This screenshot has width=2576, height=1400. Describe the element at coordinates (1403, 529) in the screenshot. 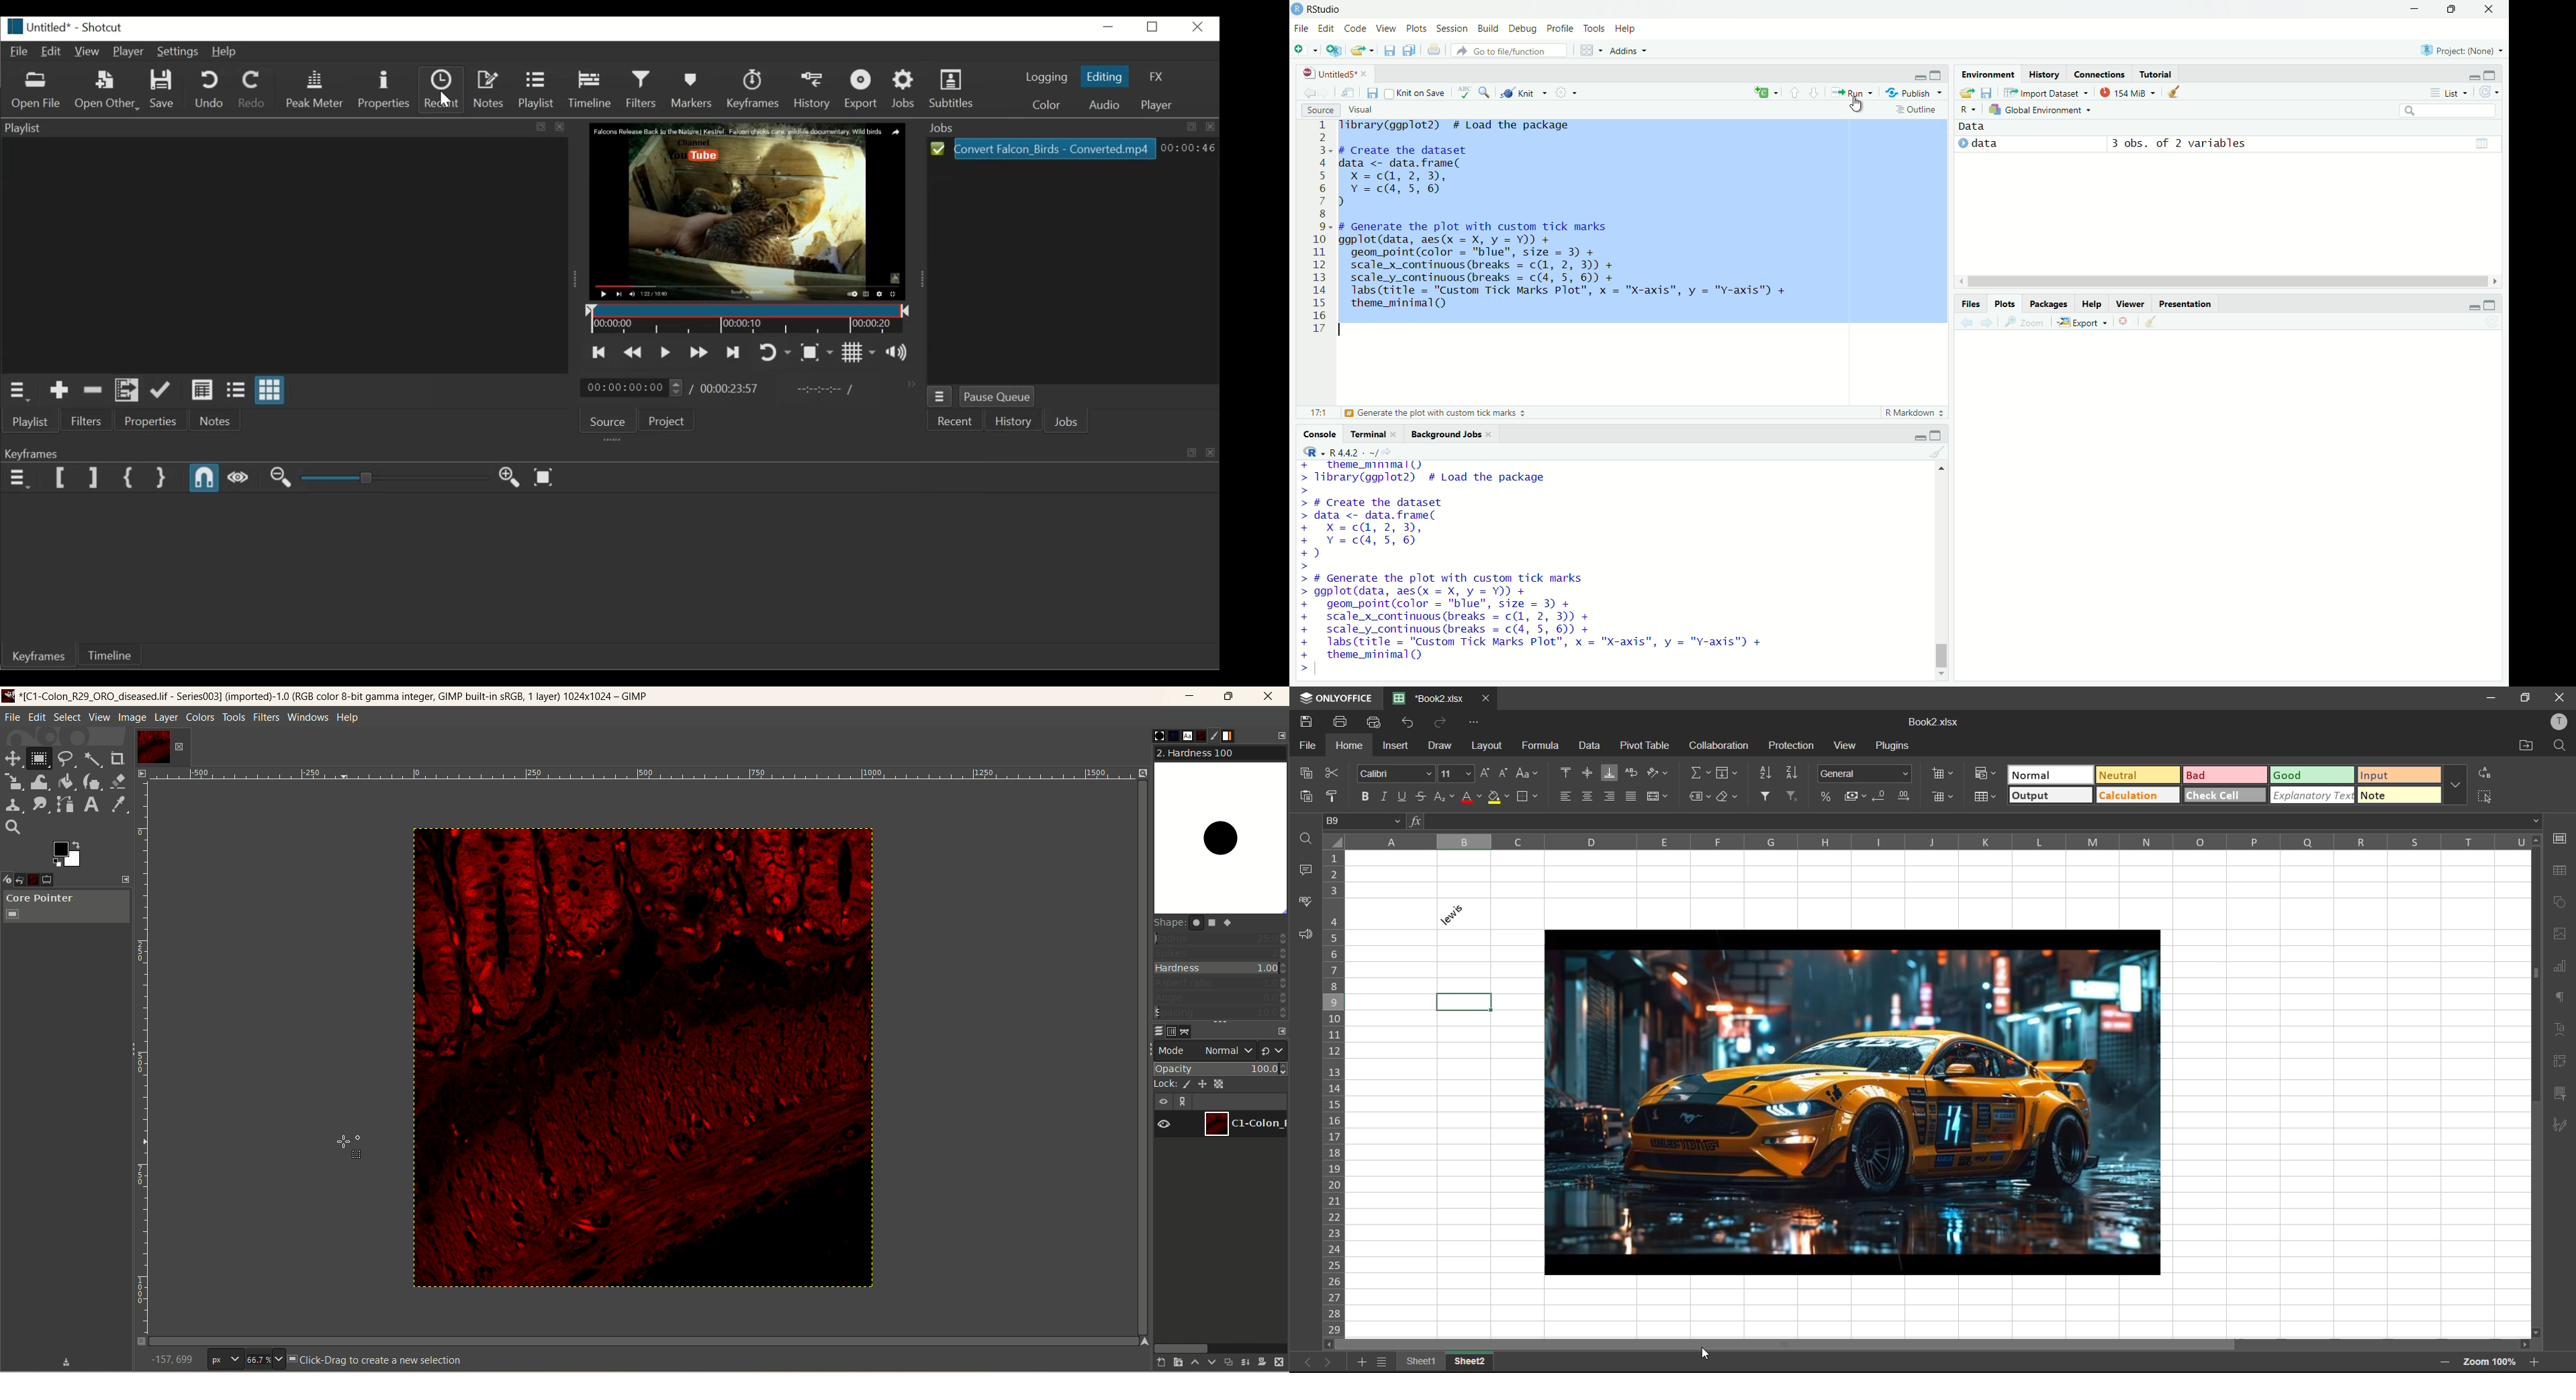

I see `code to create the dataset` at that location.